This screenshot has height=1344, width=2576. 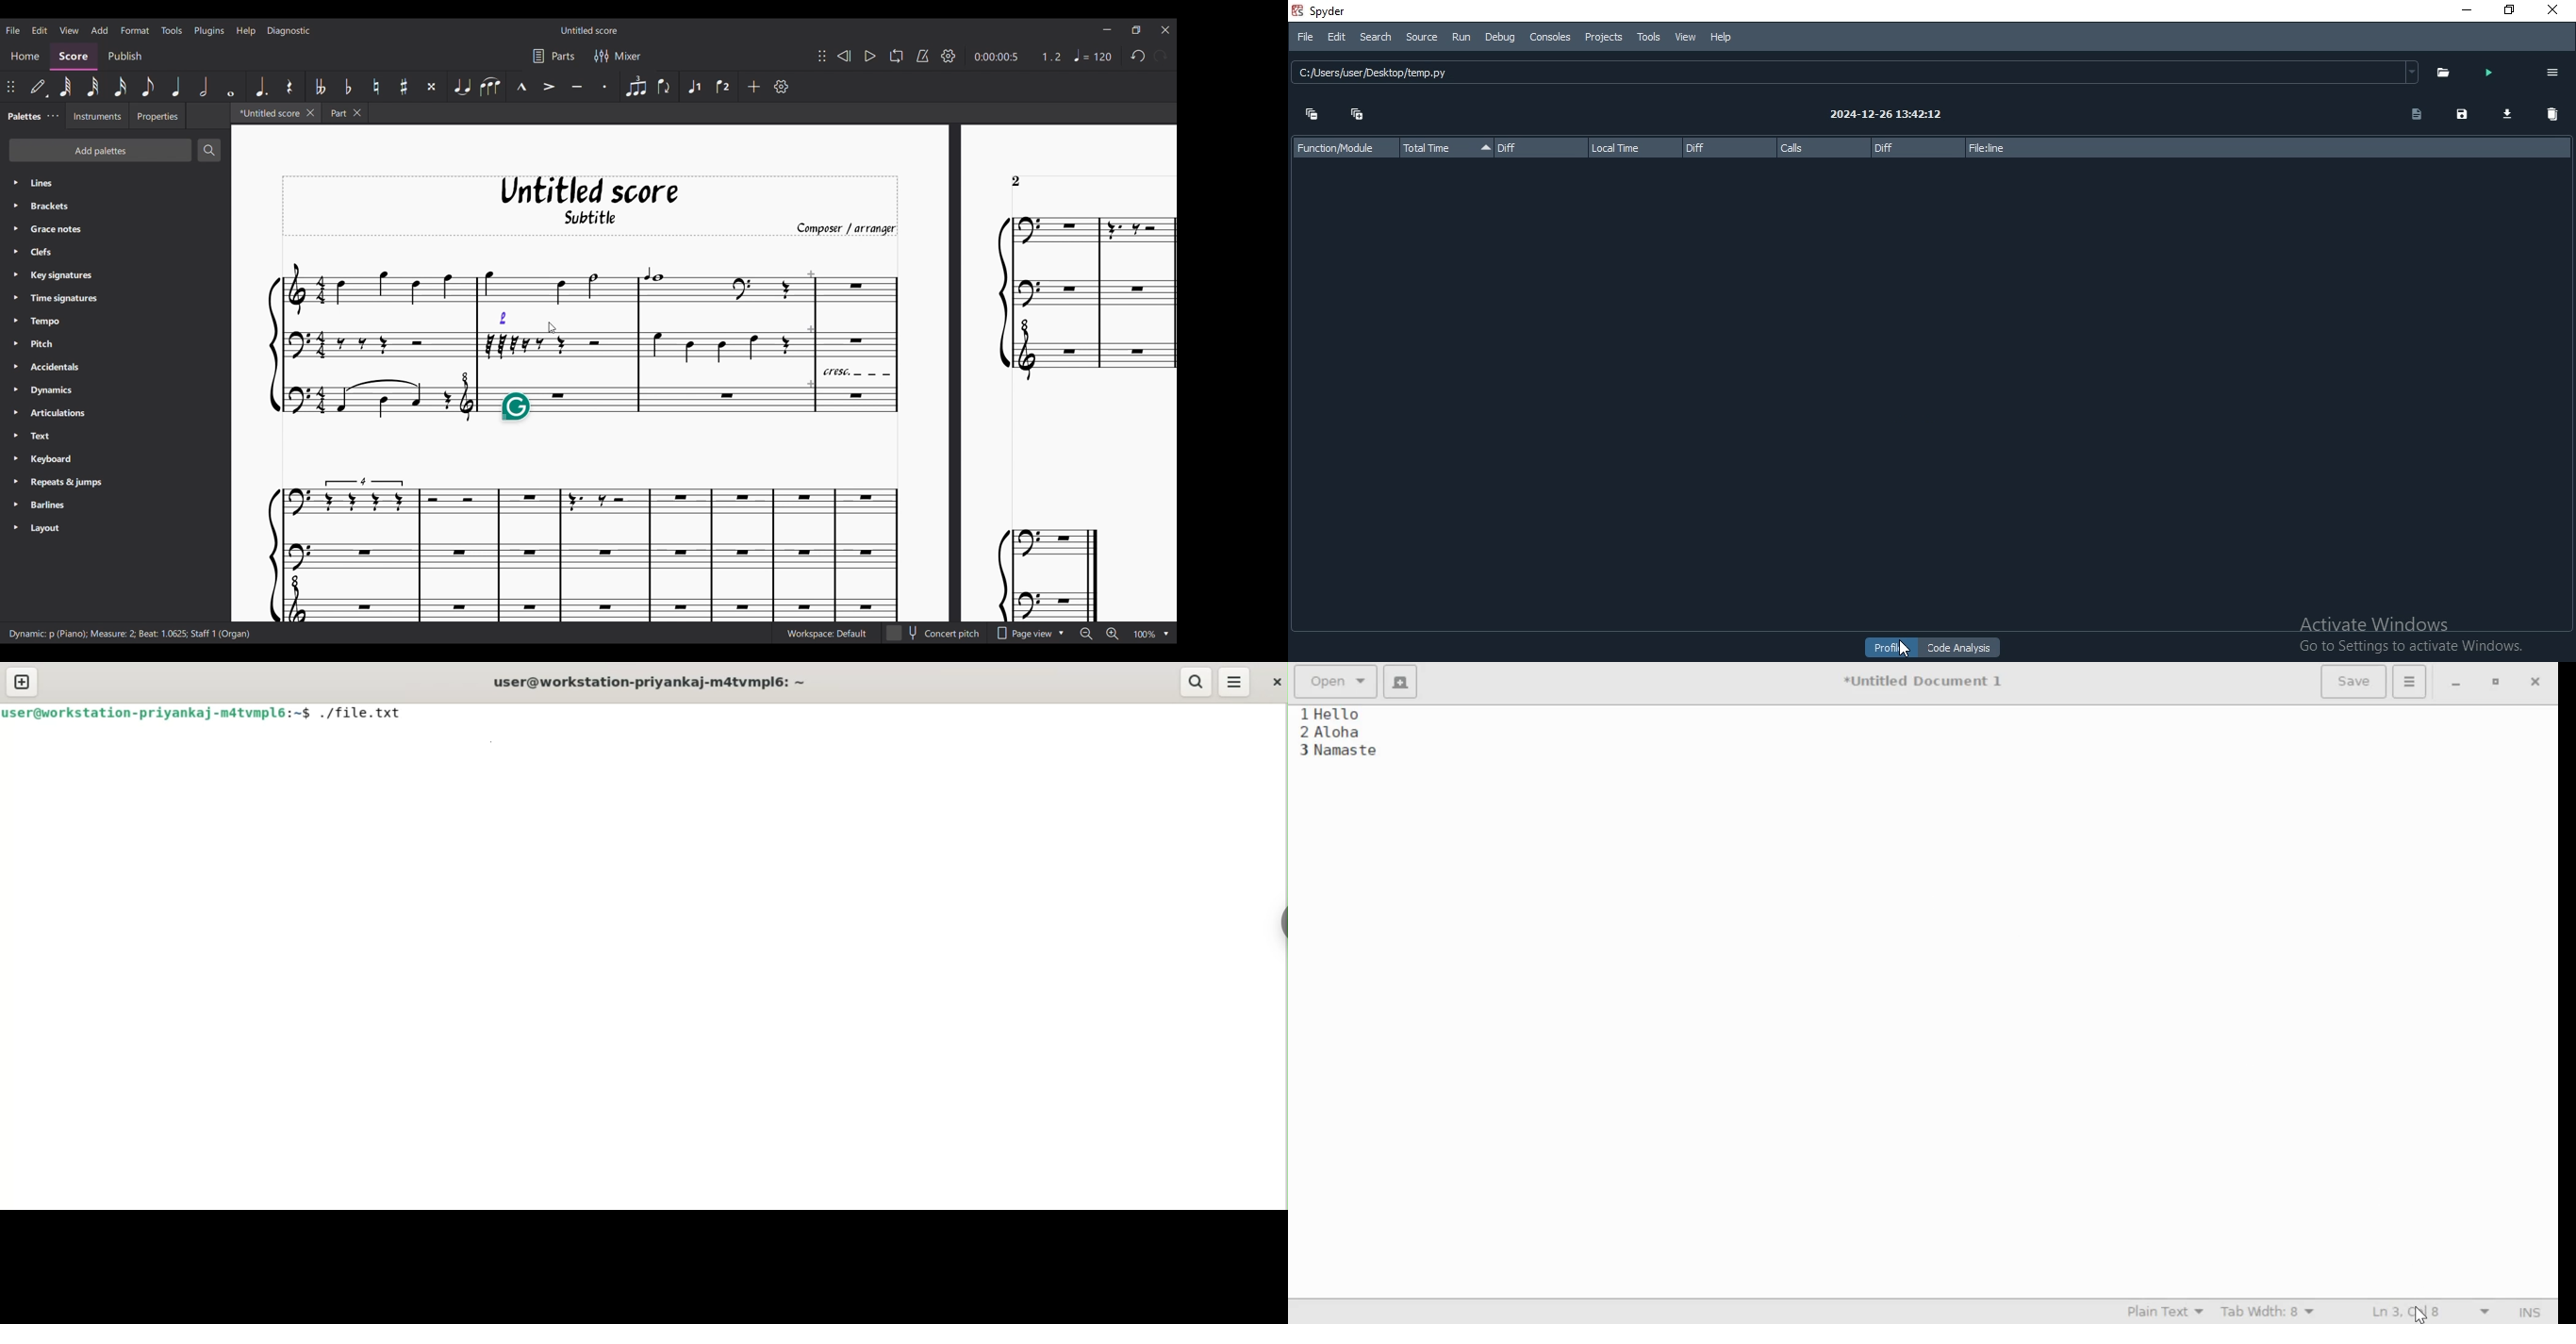 I want to click on profiler, so click(x=1891, y=648).